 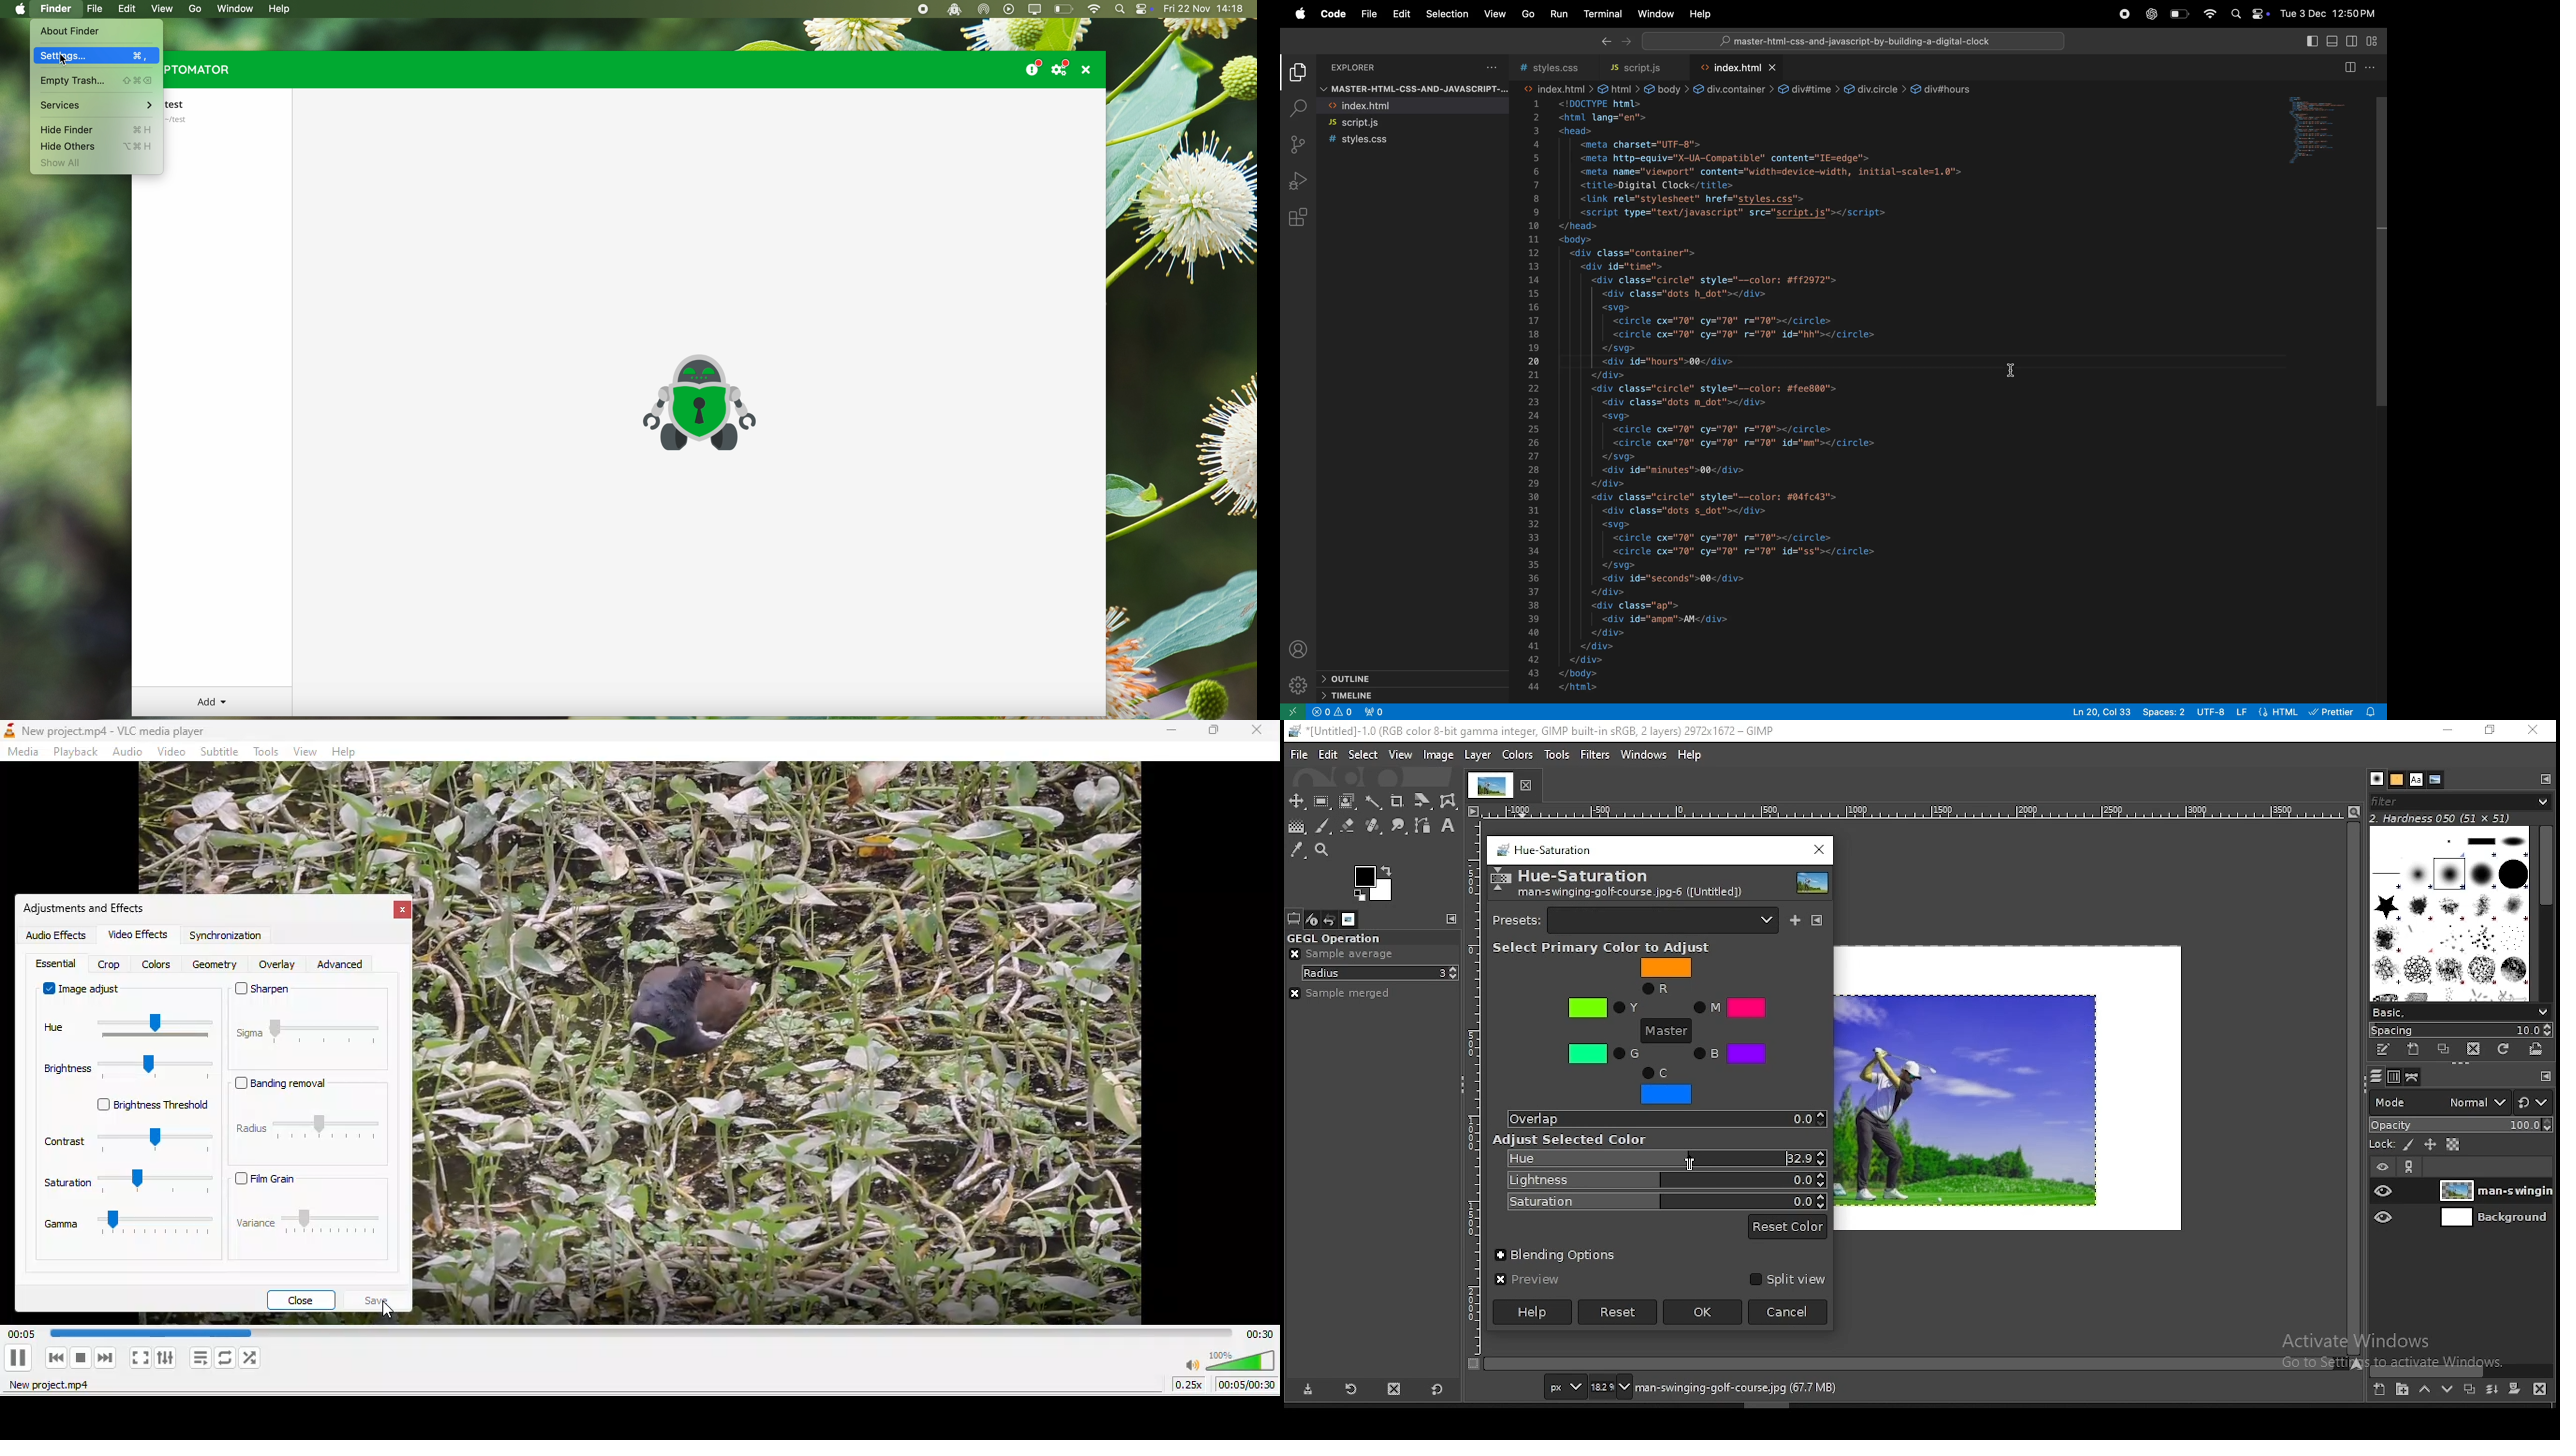 I want to click on toggle the video in fullscreen, so click(x=139, y=1361).